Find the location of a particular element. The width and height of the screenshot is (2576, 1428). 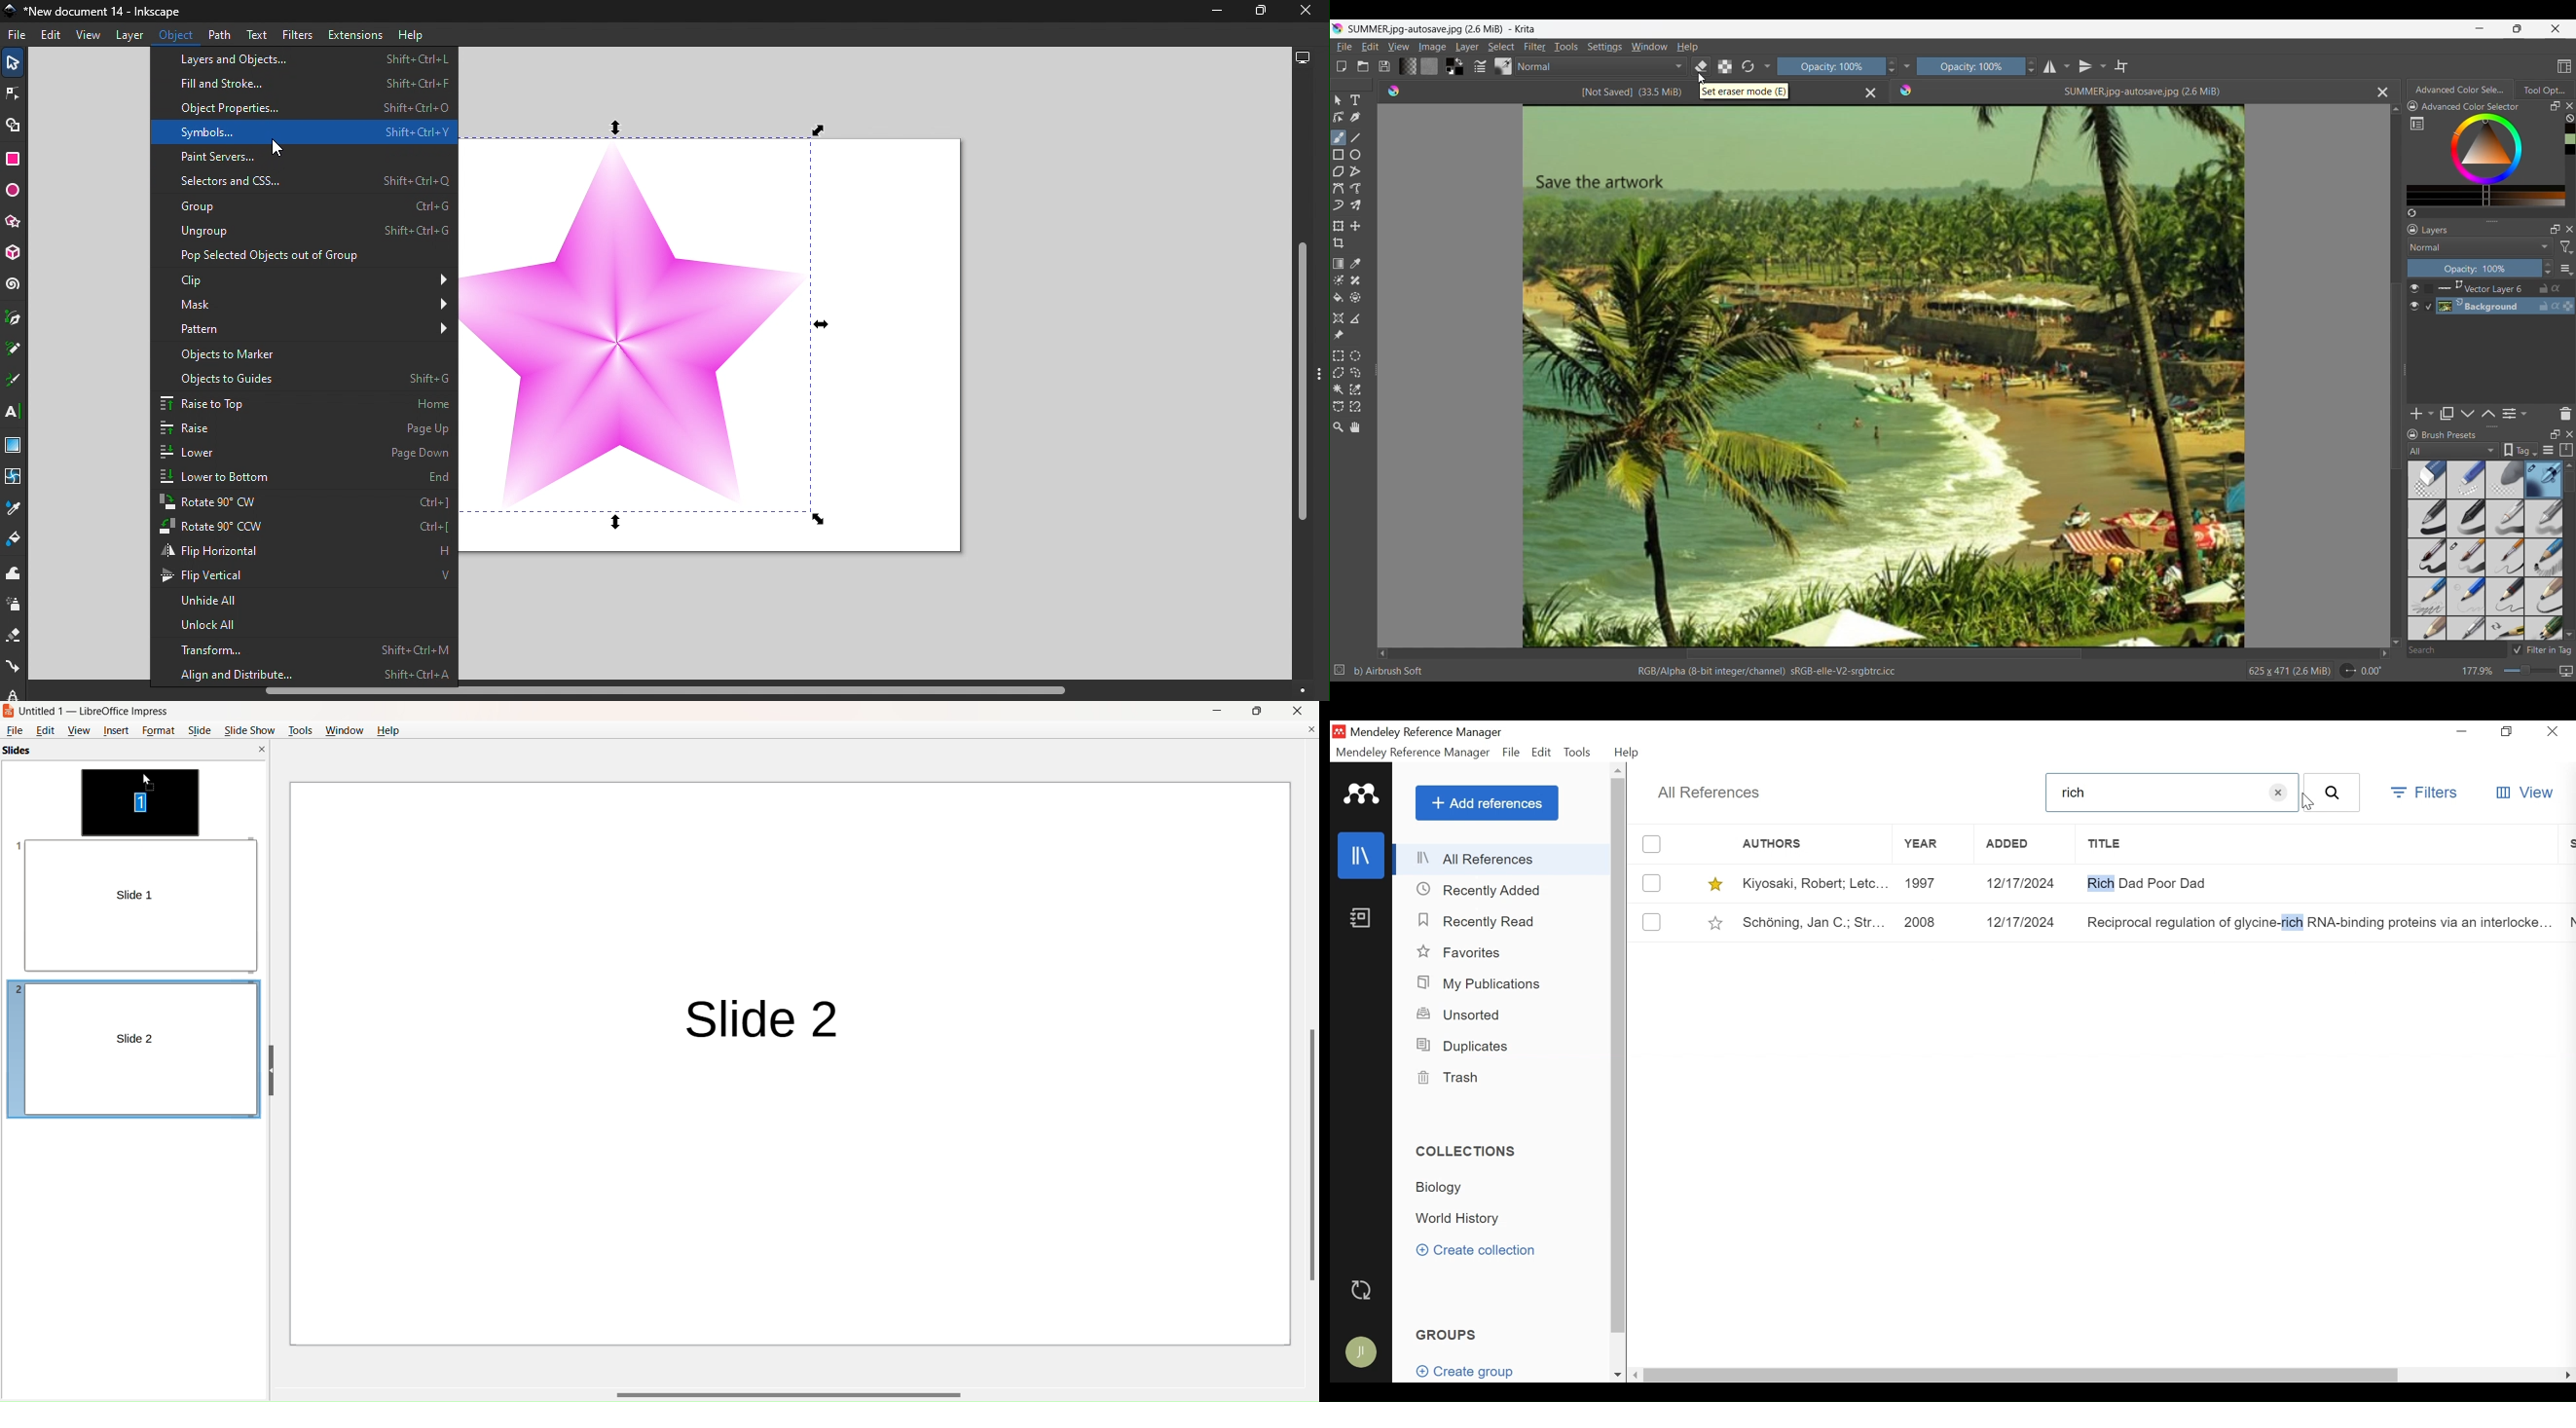

Float layers panel is located at coordinates (2552, 230).